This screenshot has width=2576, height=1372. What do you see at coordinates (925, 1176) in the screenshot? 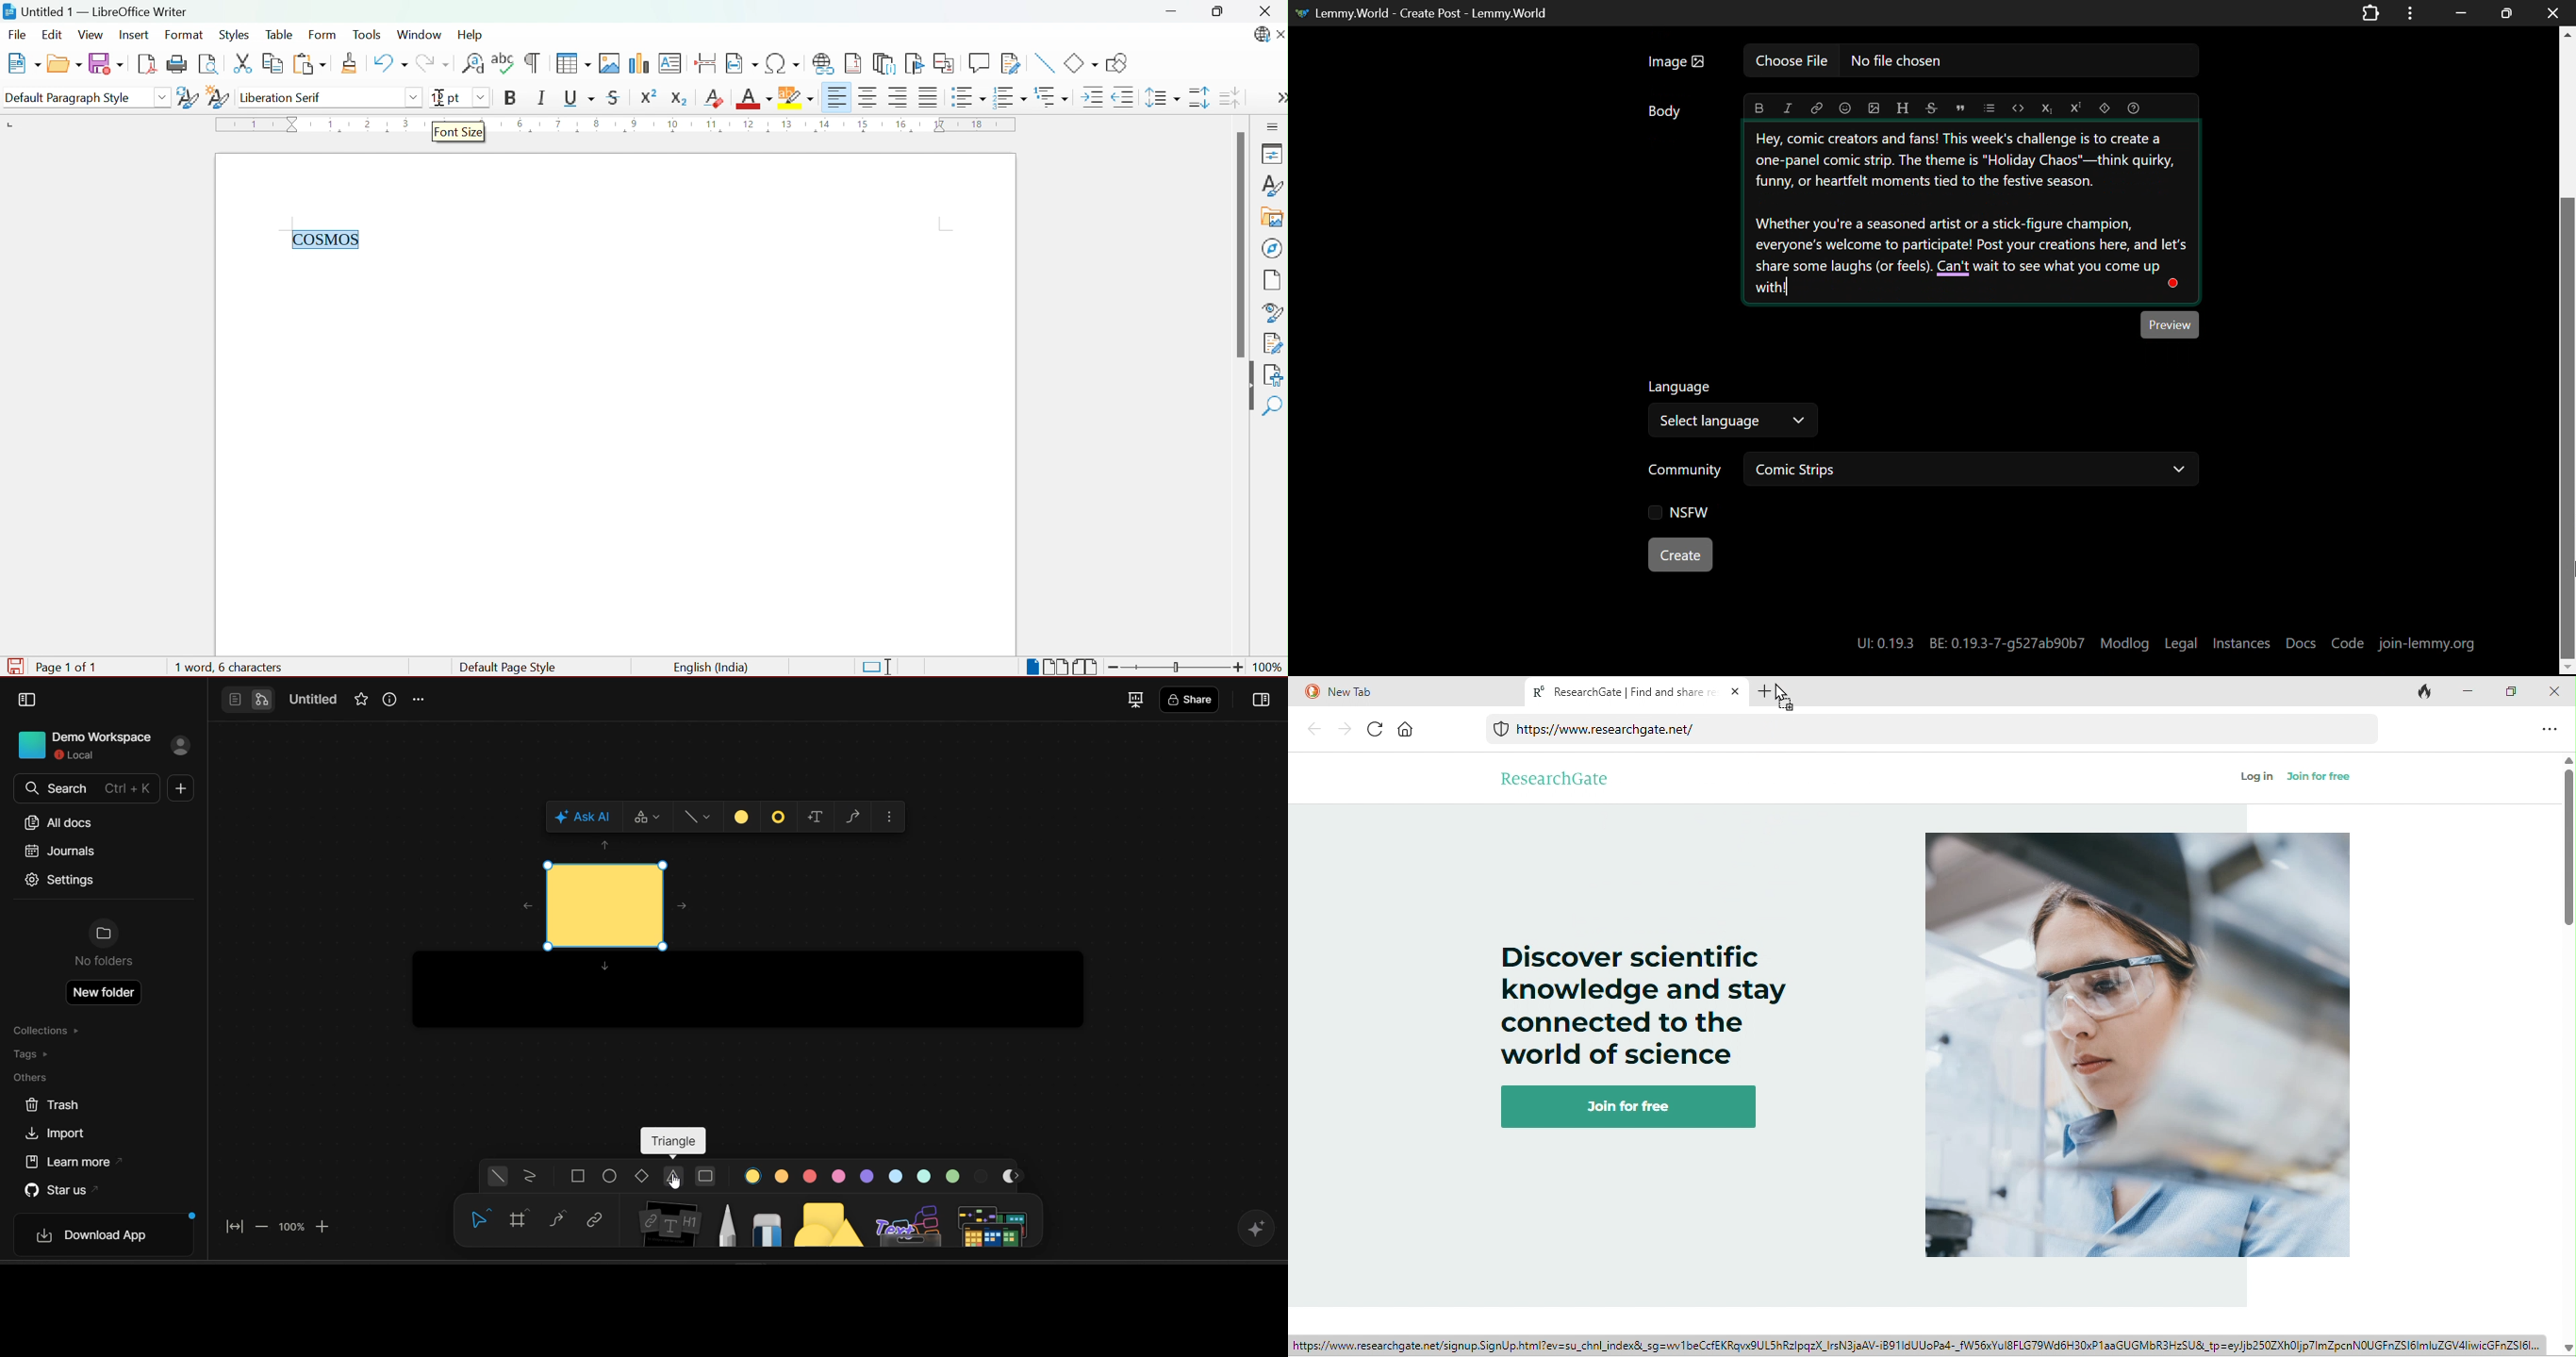
I see `color 7` at bounding box center [925, 1176].